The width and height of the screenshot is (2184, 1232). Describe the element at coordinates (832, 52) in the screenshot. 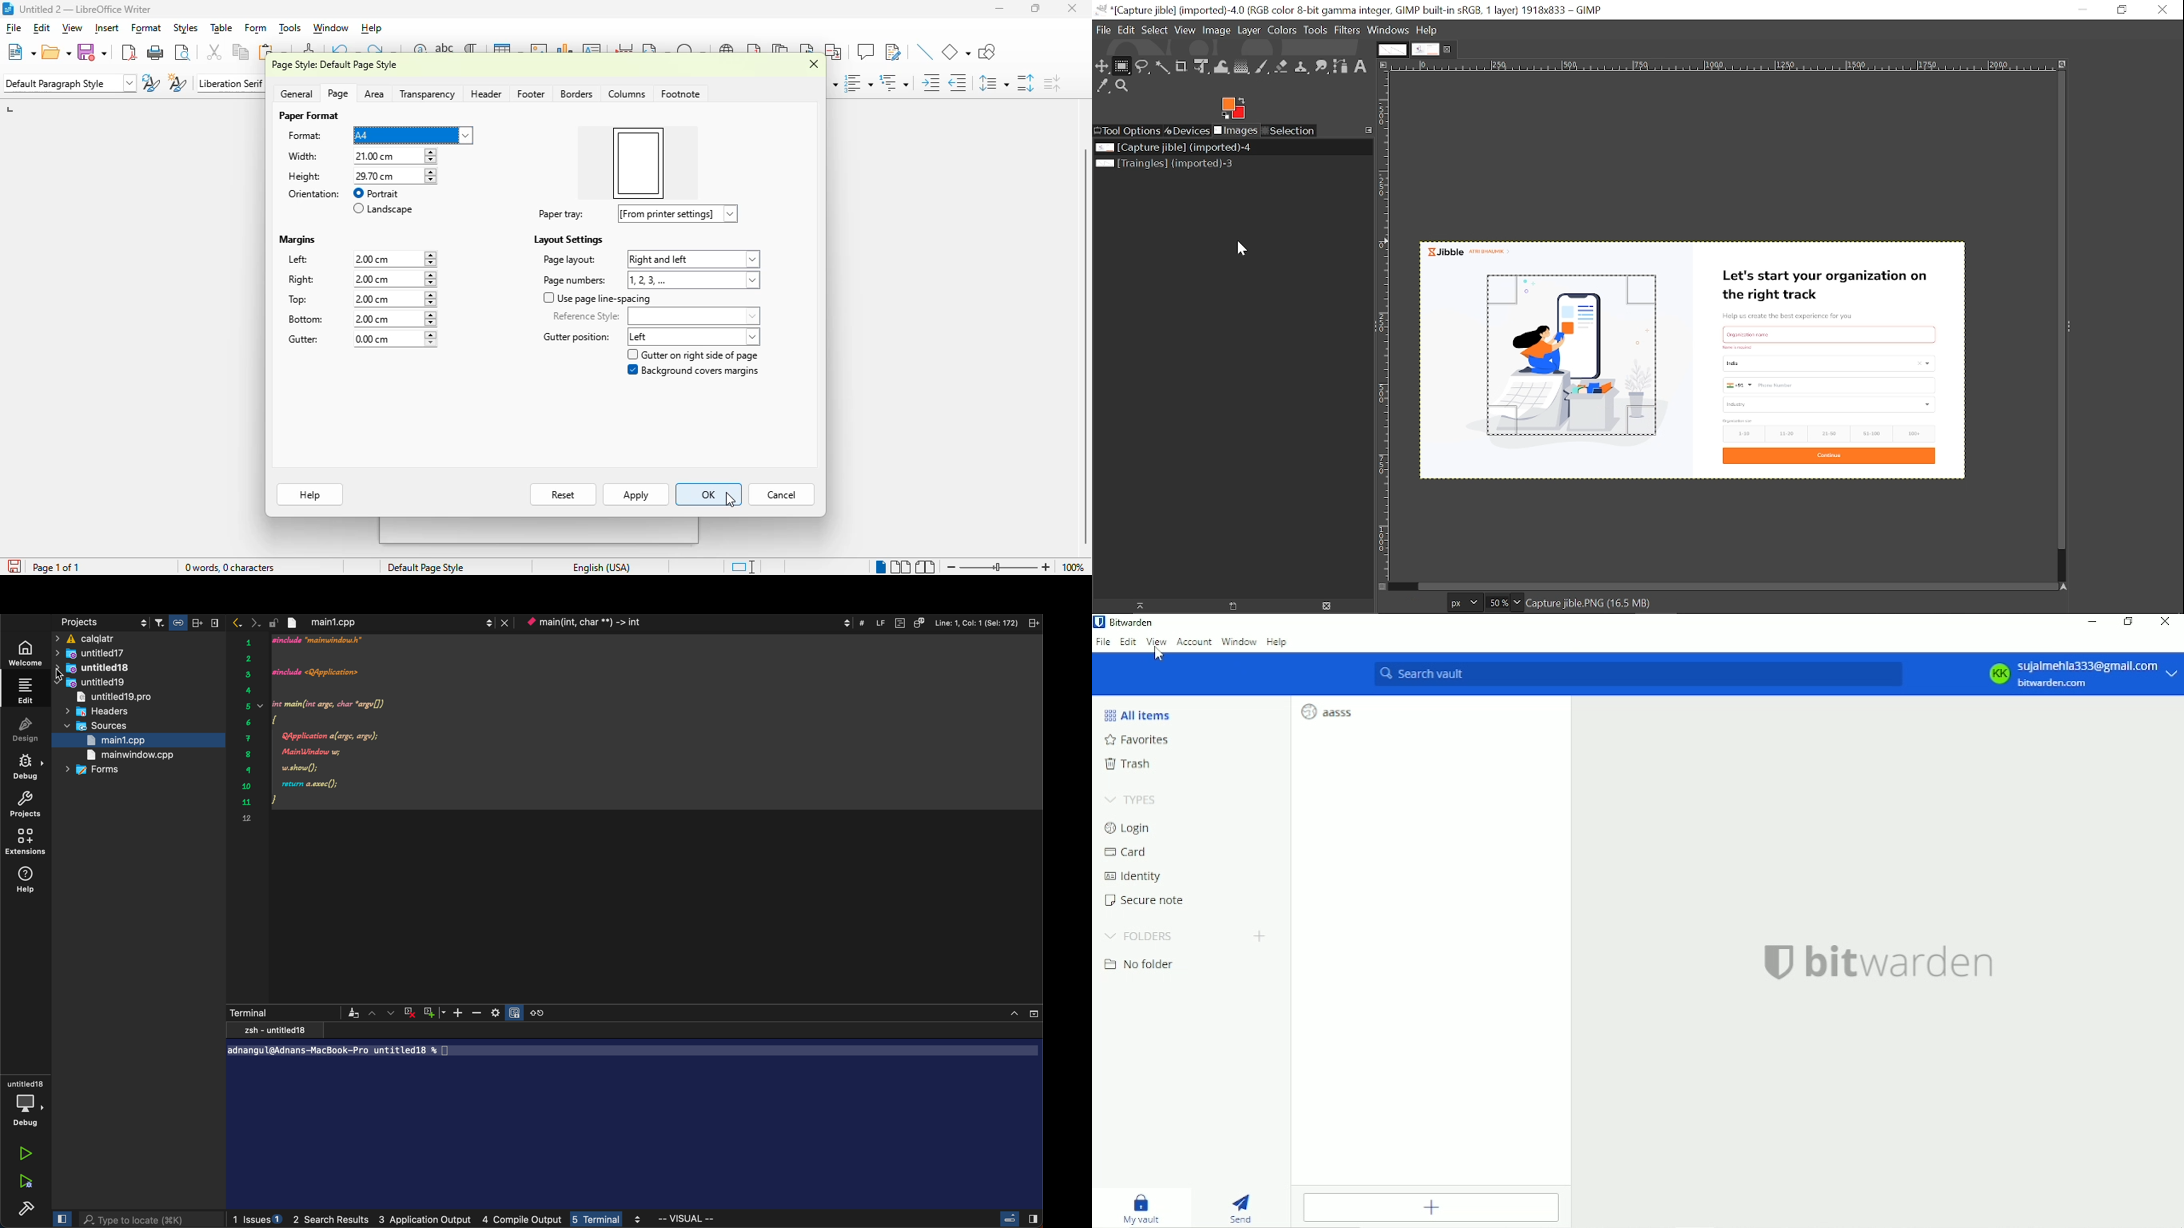

I see `insert cross-reference` at that location.